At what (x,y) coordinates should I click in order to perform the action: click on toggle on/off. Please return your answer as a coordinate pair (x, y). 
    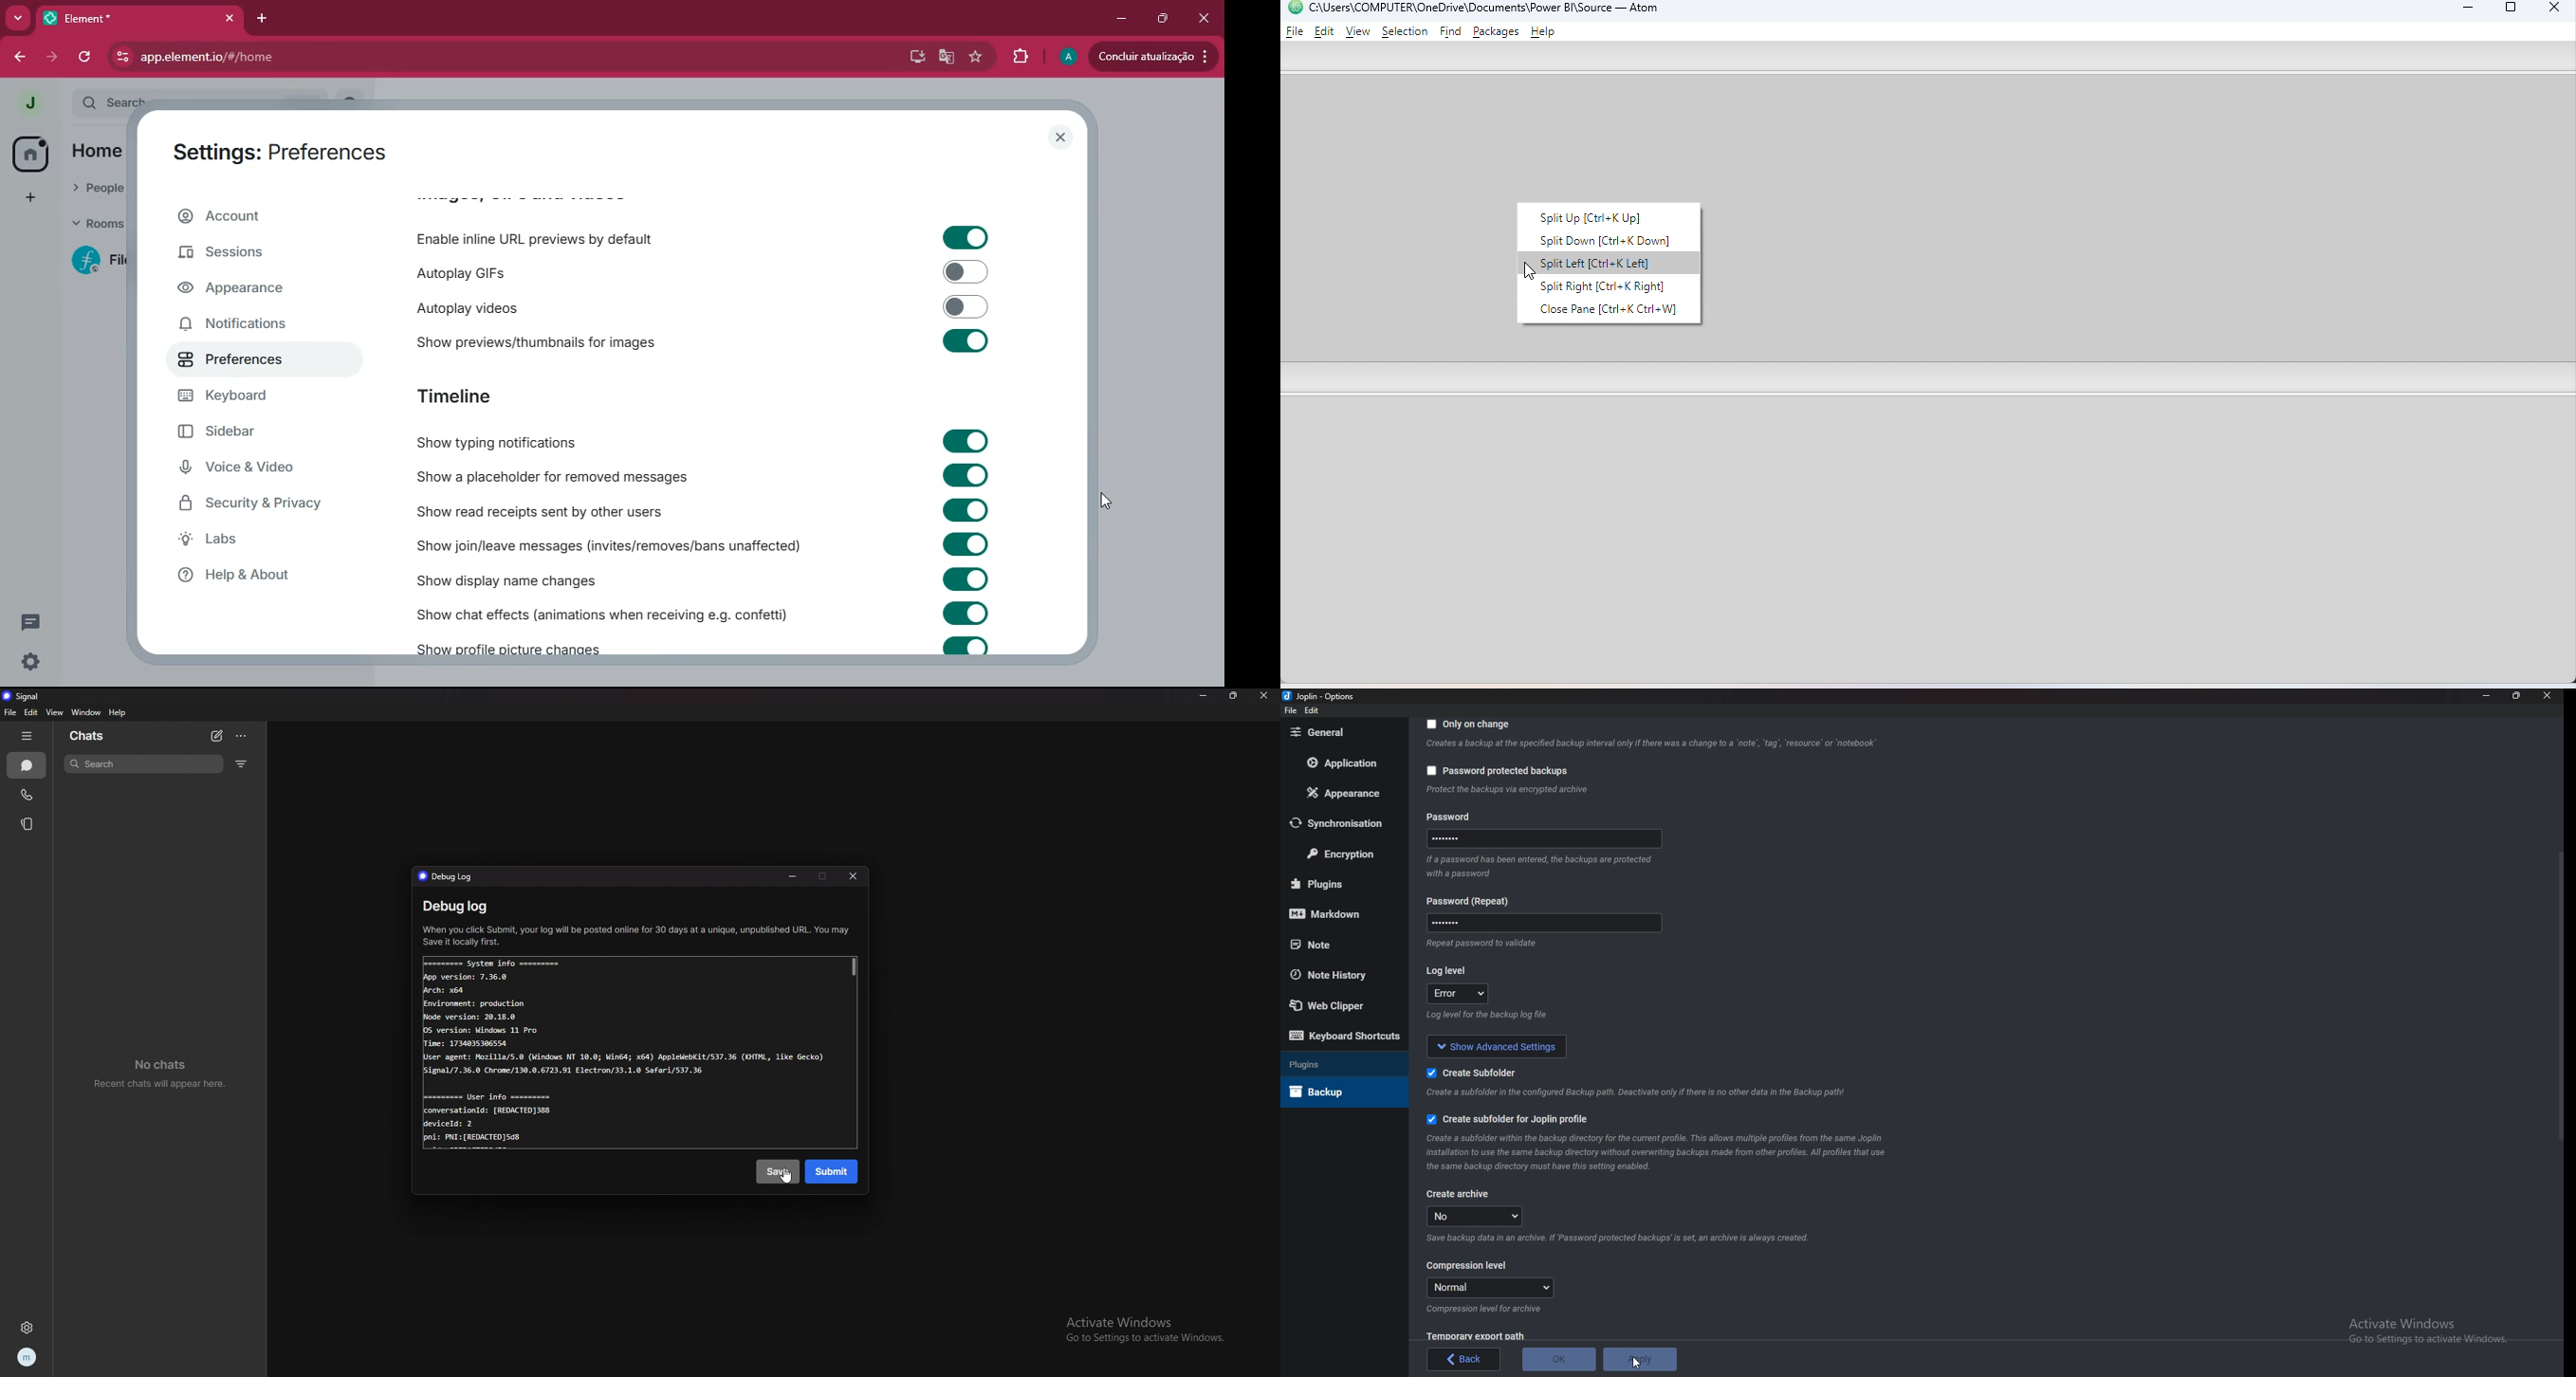
    Looking at the image, I should click on (967, 307).